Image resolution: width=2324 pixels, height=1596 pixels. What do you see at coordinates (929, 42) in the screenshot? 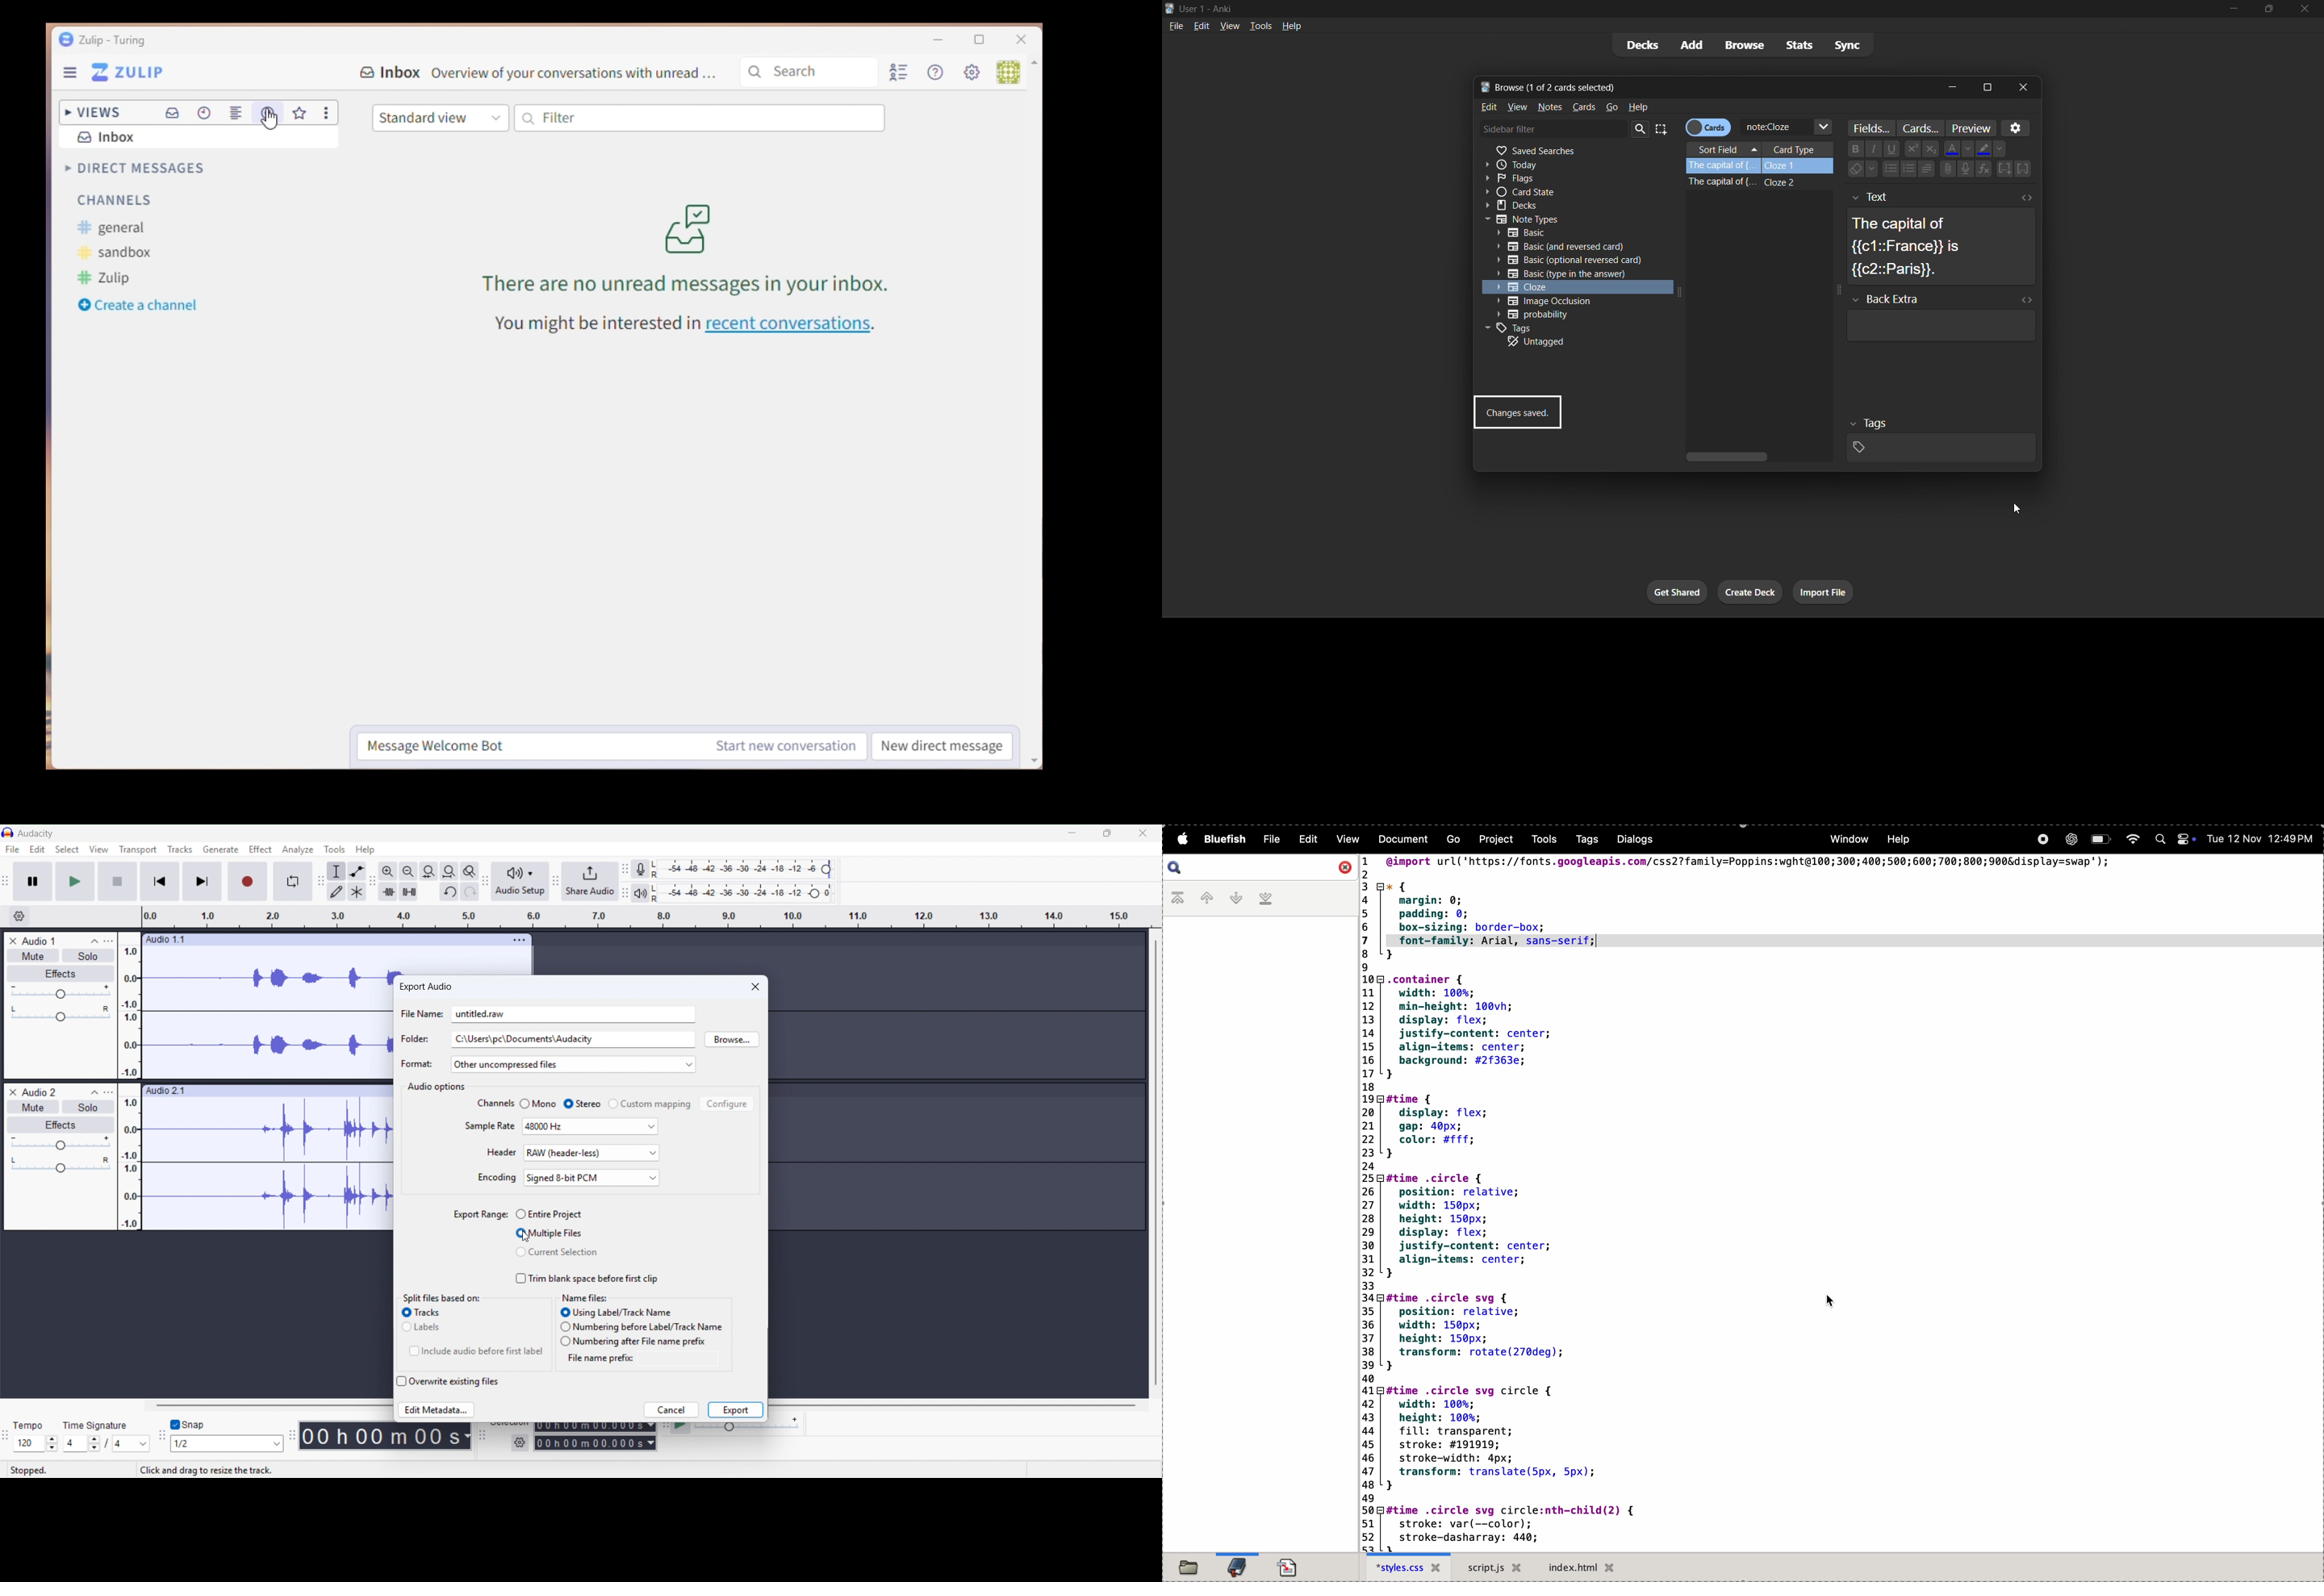
I see `Minimize` at bounding box center [929, 42].